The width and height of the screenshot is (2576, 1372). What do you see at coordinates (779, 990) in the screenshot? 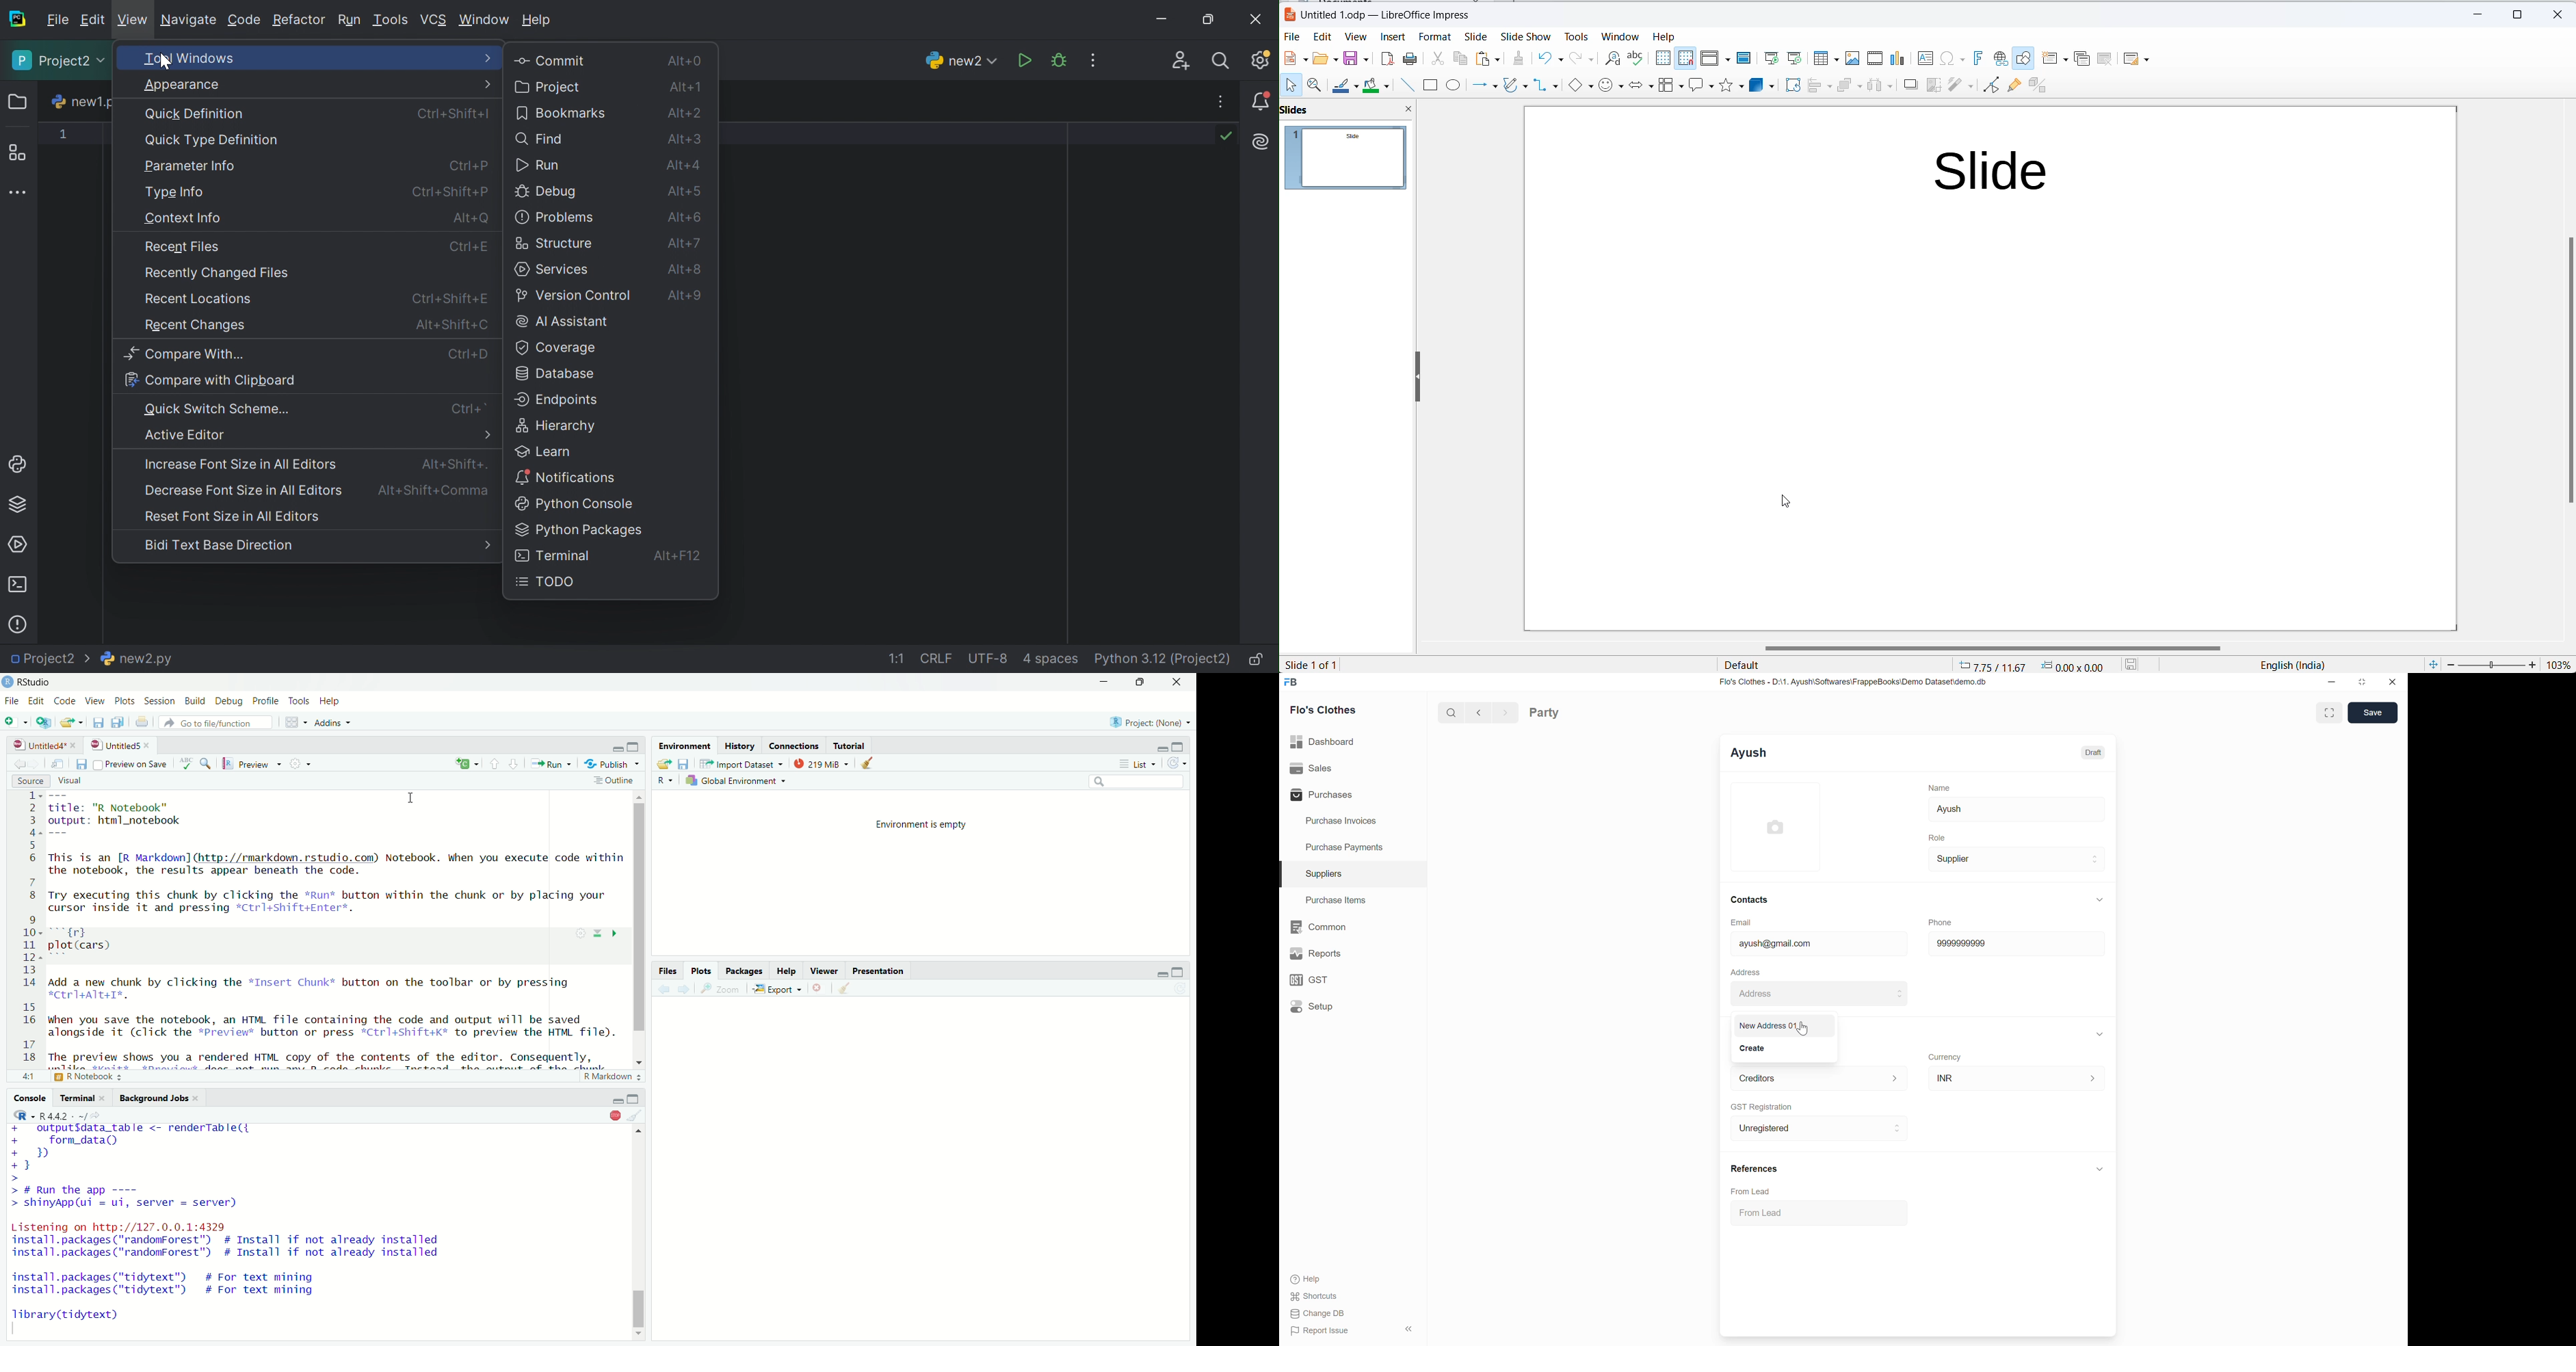
I see `Export as` at bounding box center [779, 990].